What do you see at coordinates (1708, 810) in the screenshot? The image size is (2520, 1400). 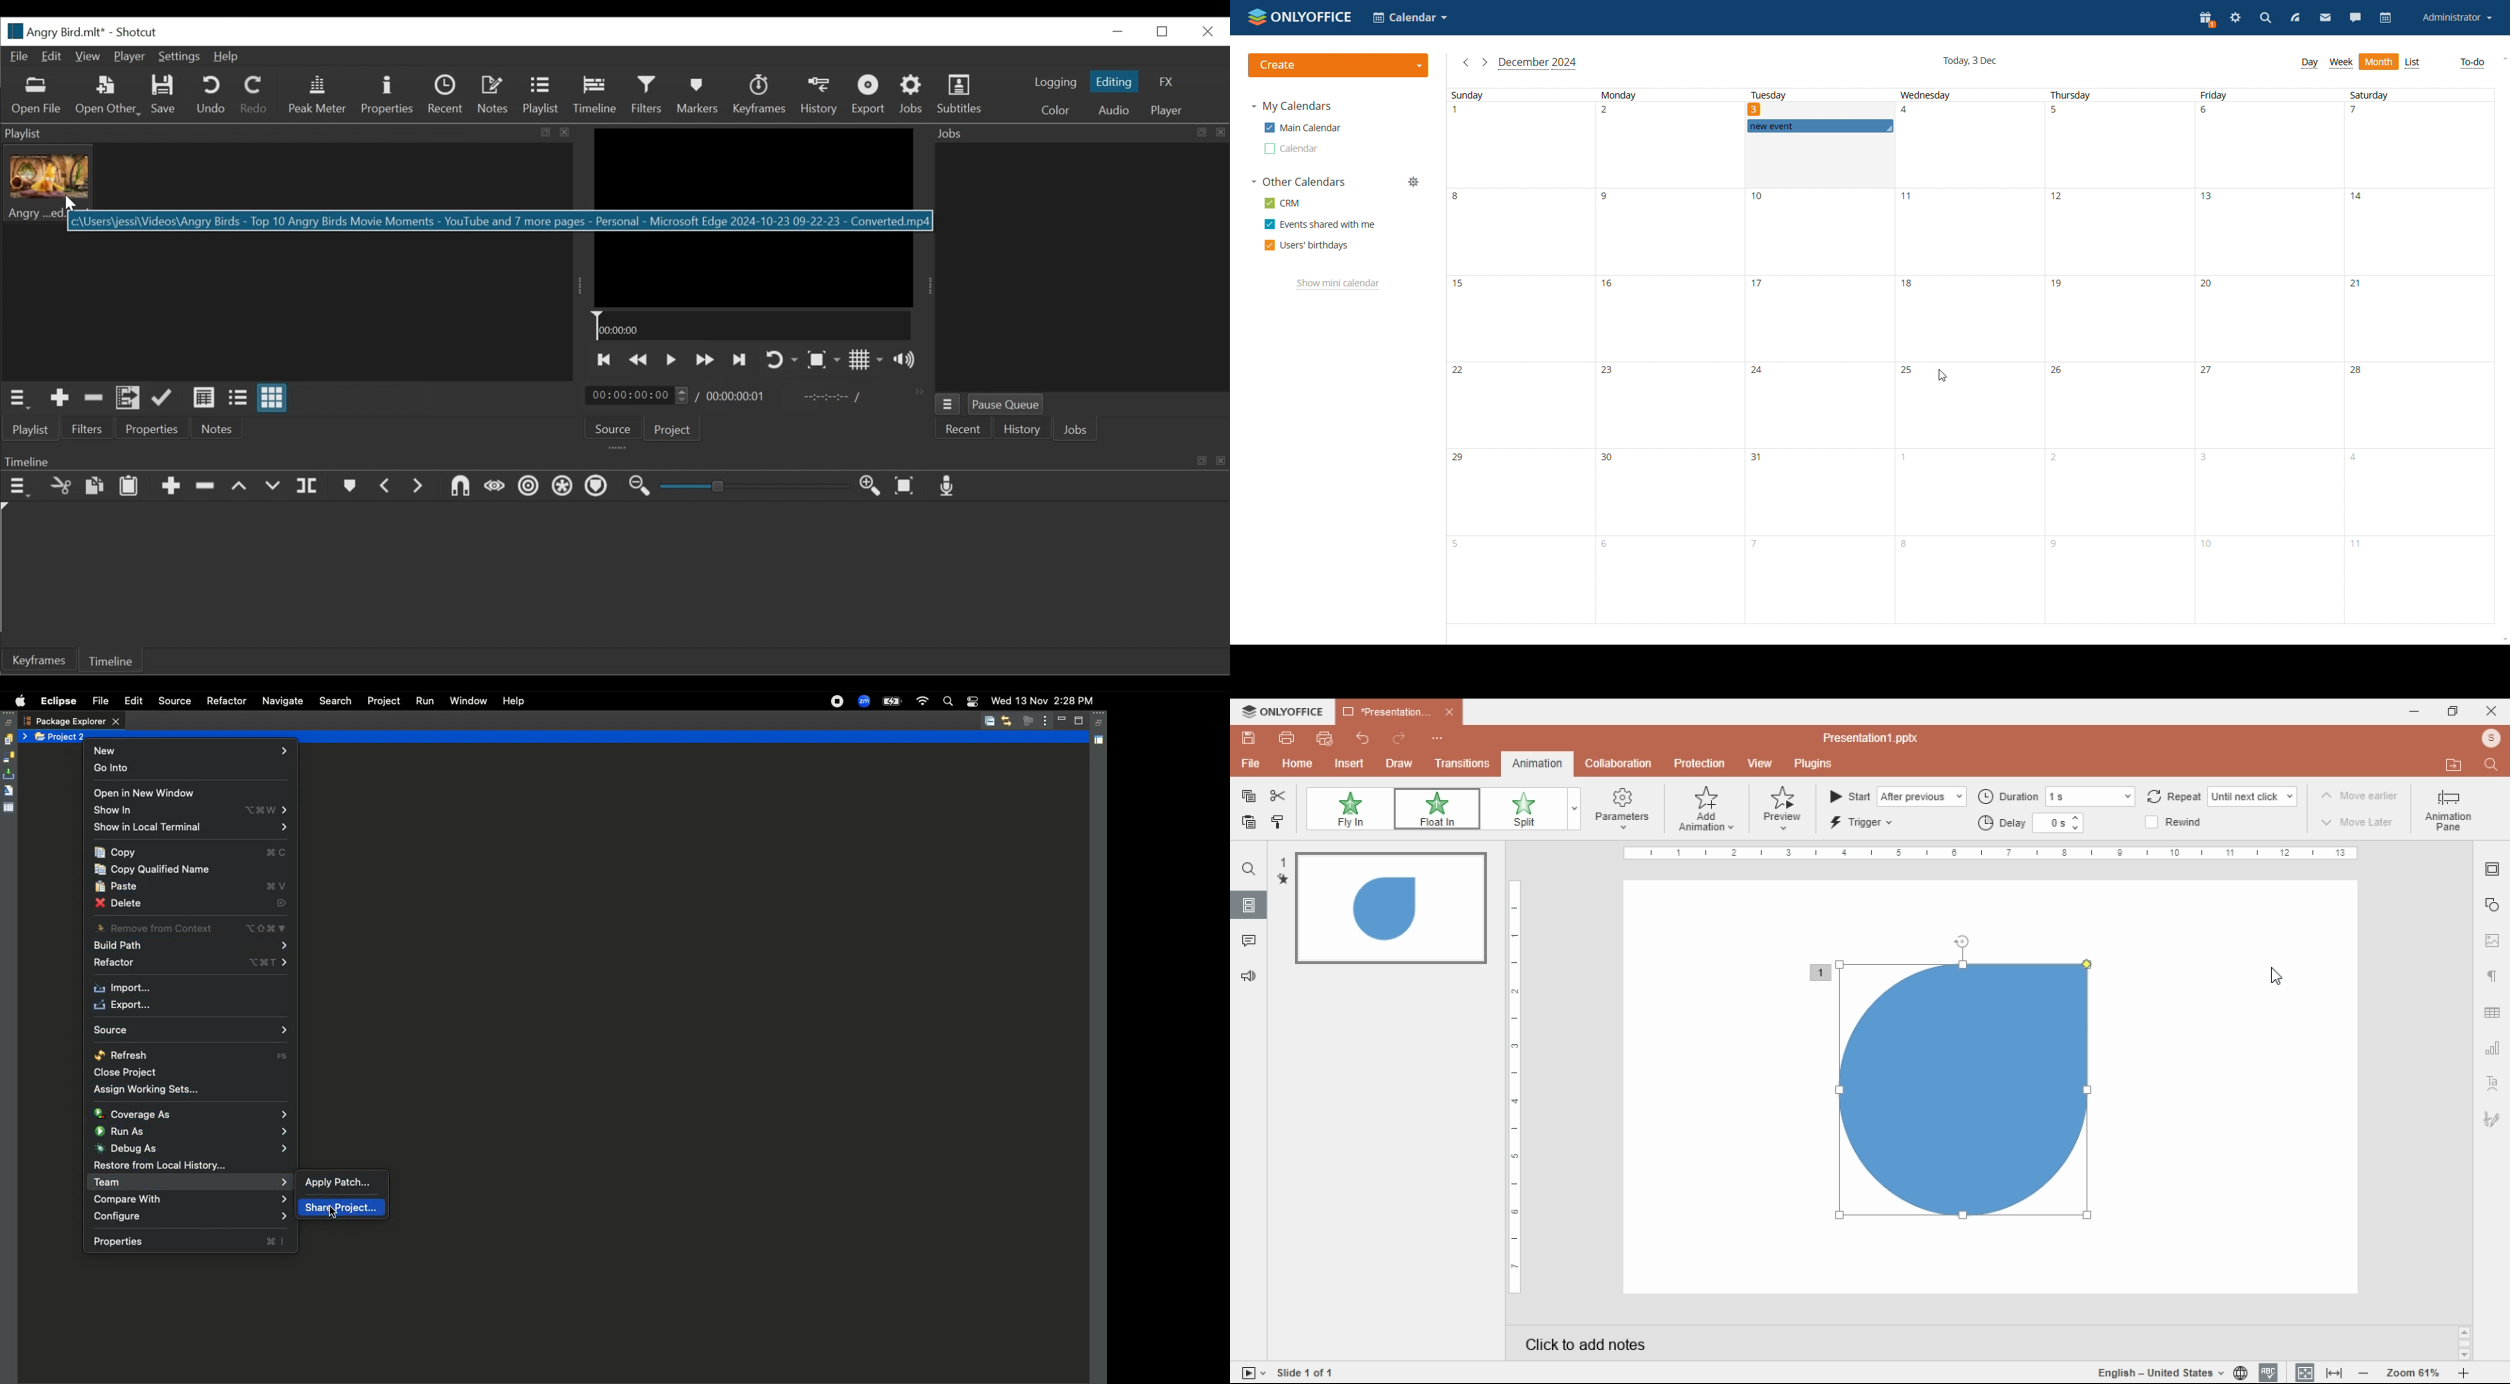 I see `add animation` at bounding box center [1708, 810].